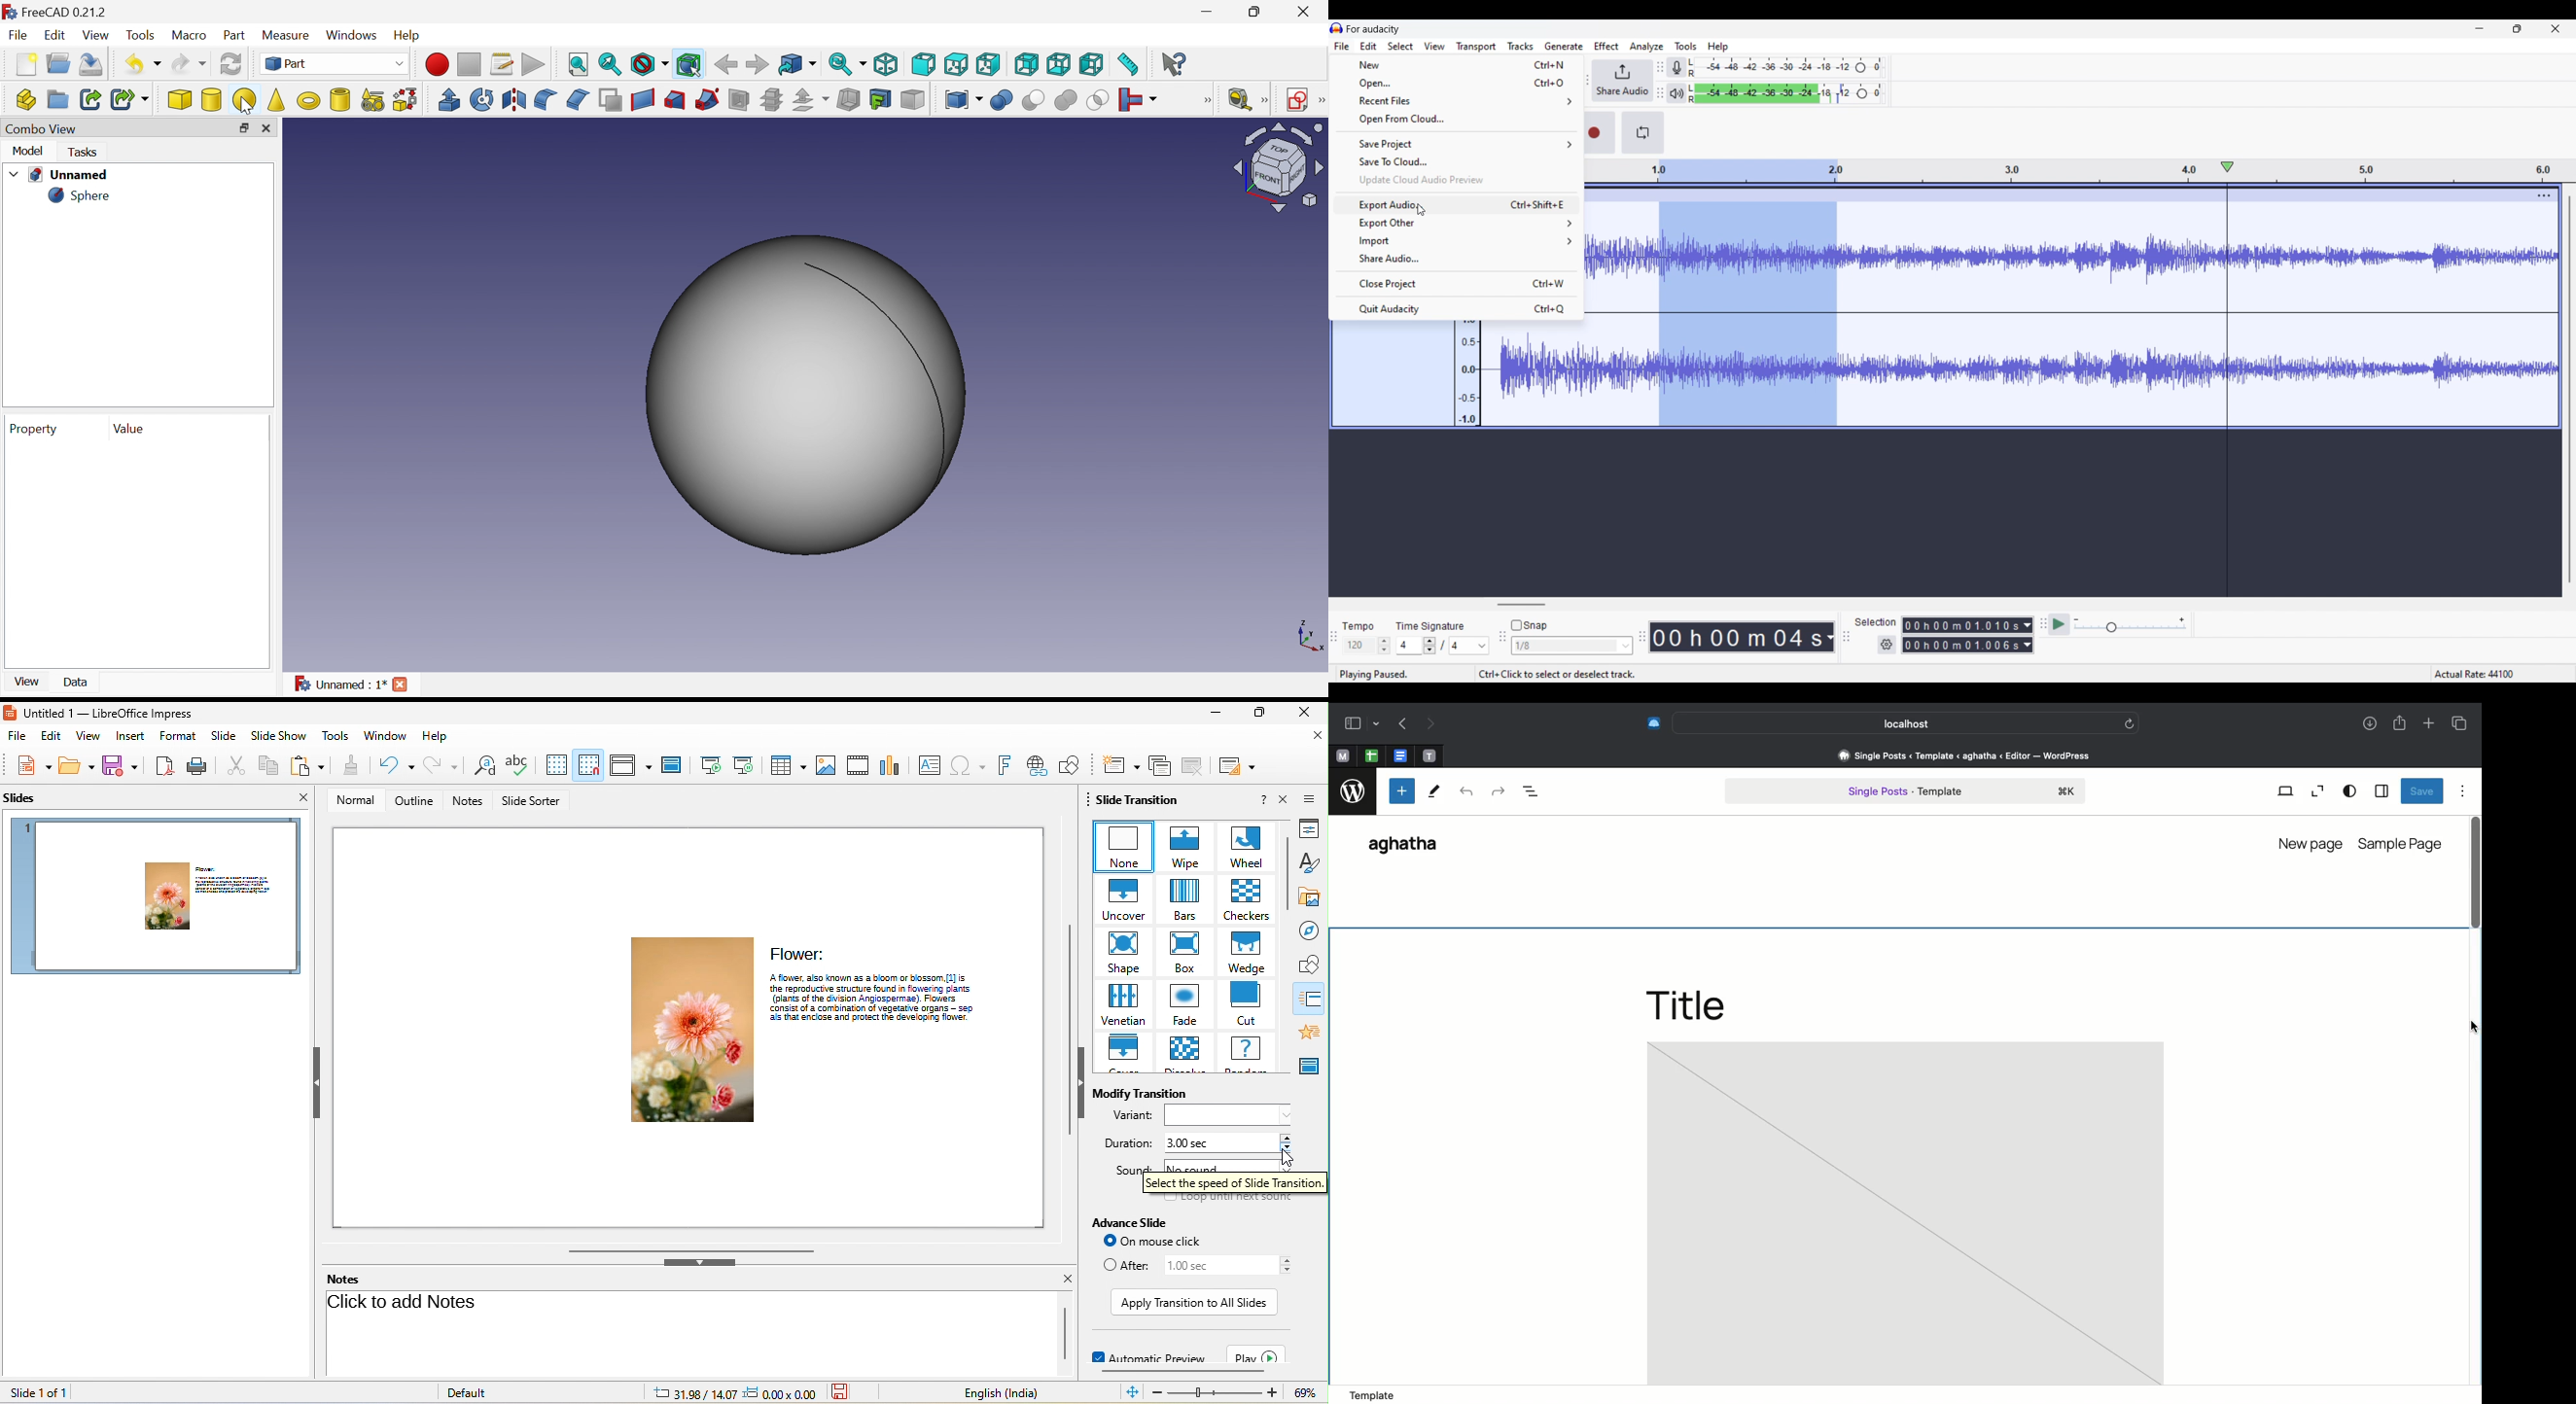  Describe the element at coordinates (1314, 895) in the screenshot. I see `gallery` at that location.